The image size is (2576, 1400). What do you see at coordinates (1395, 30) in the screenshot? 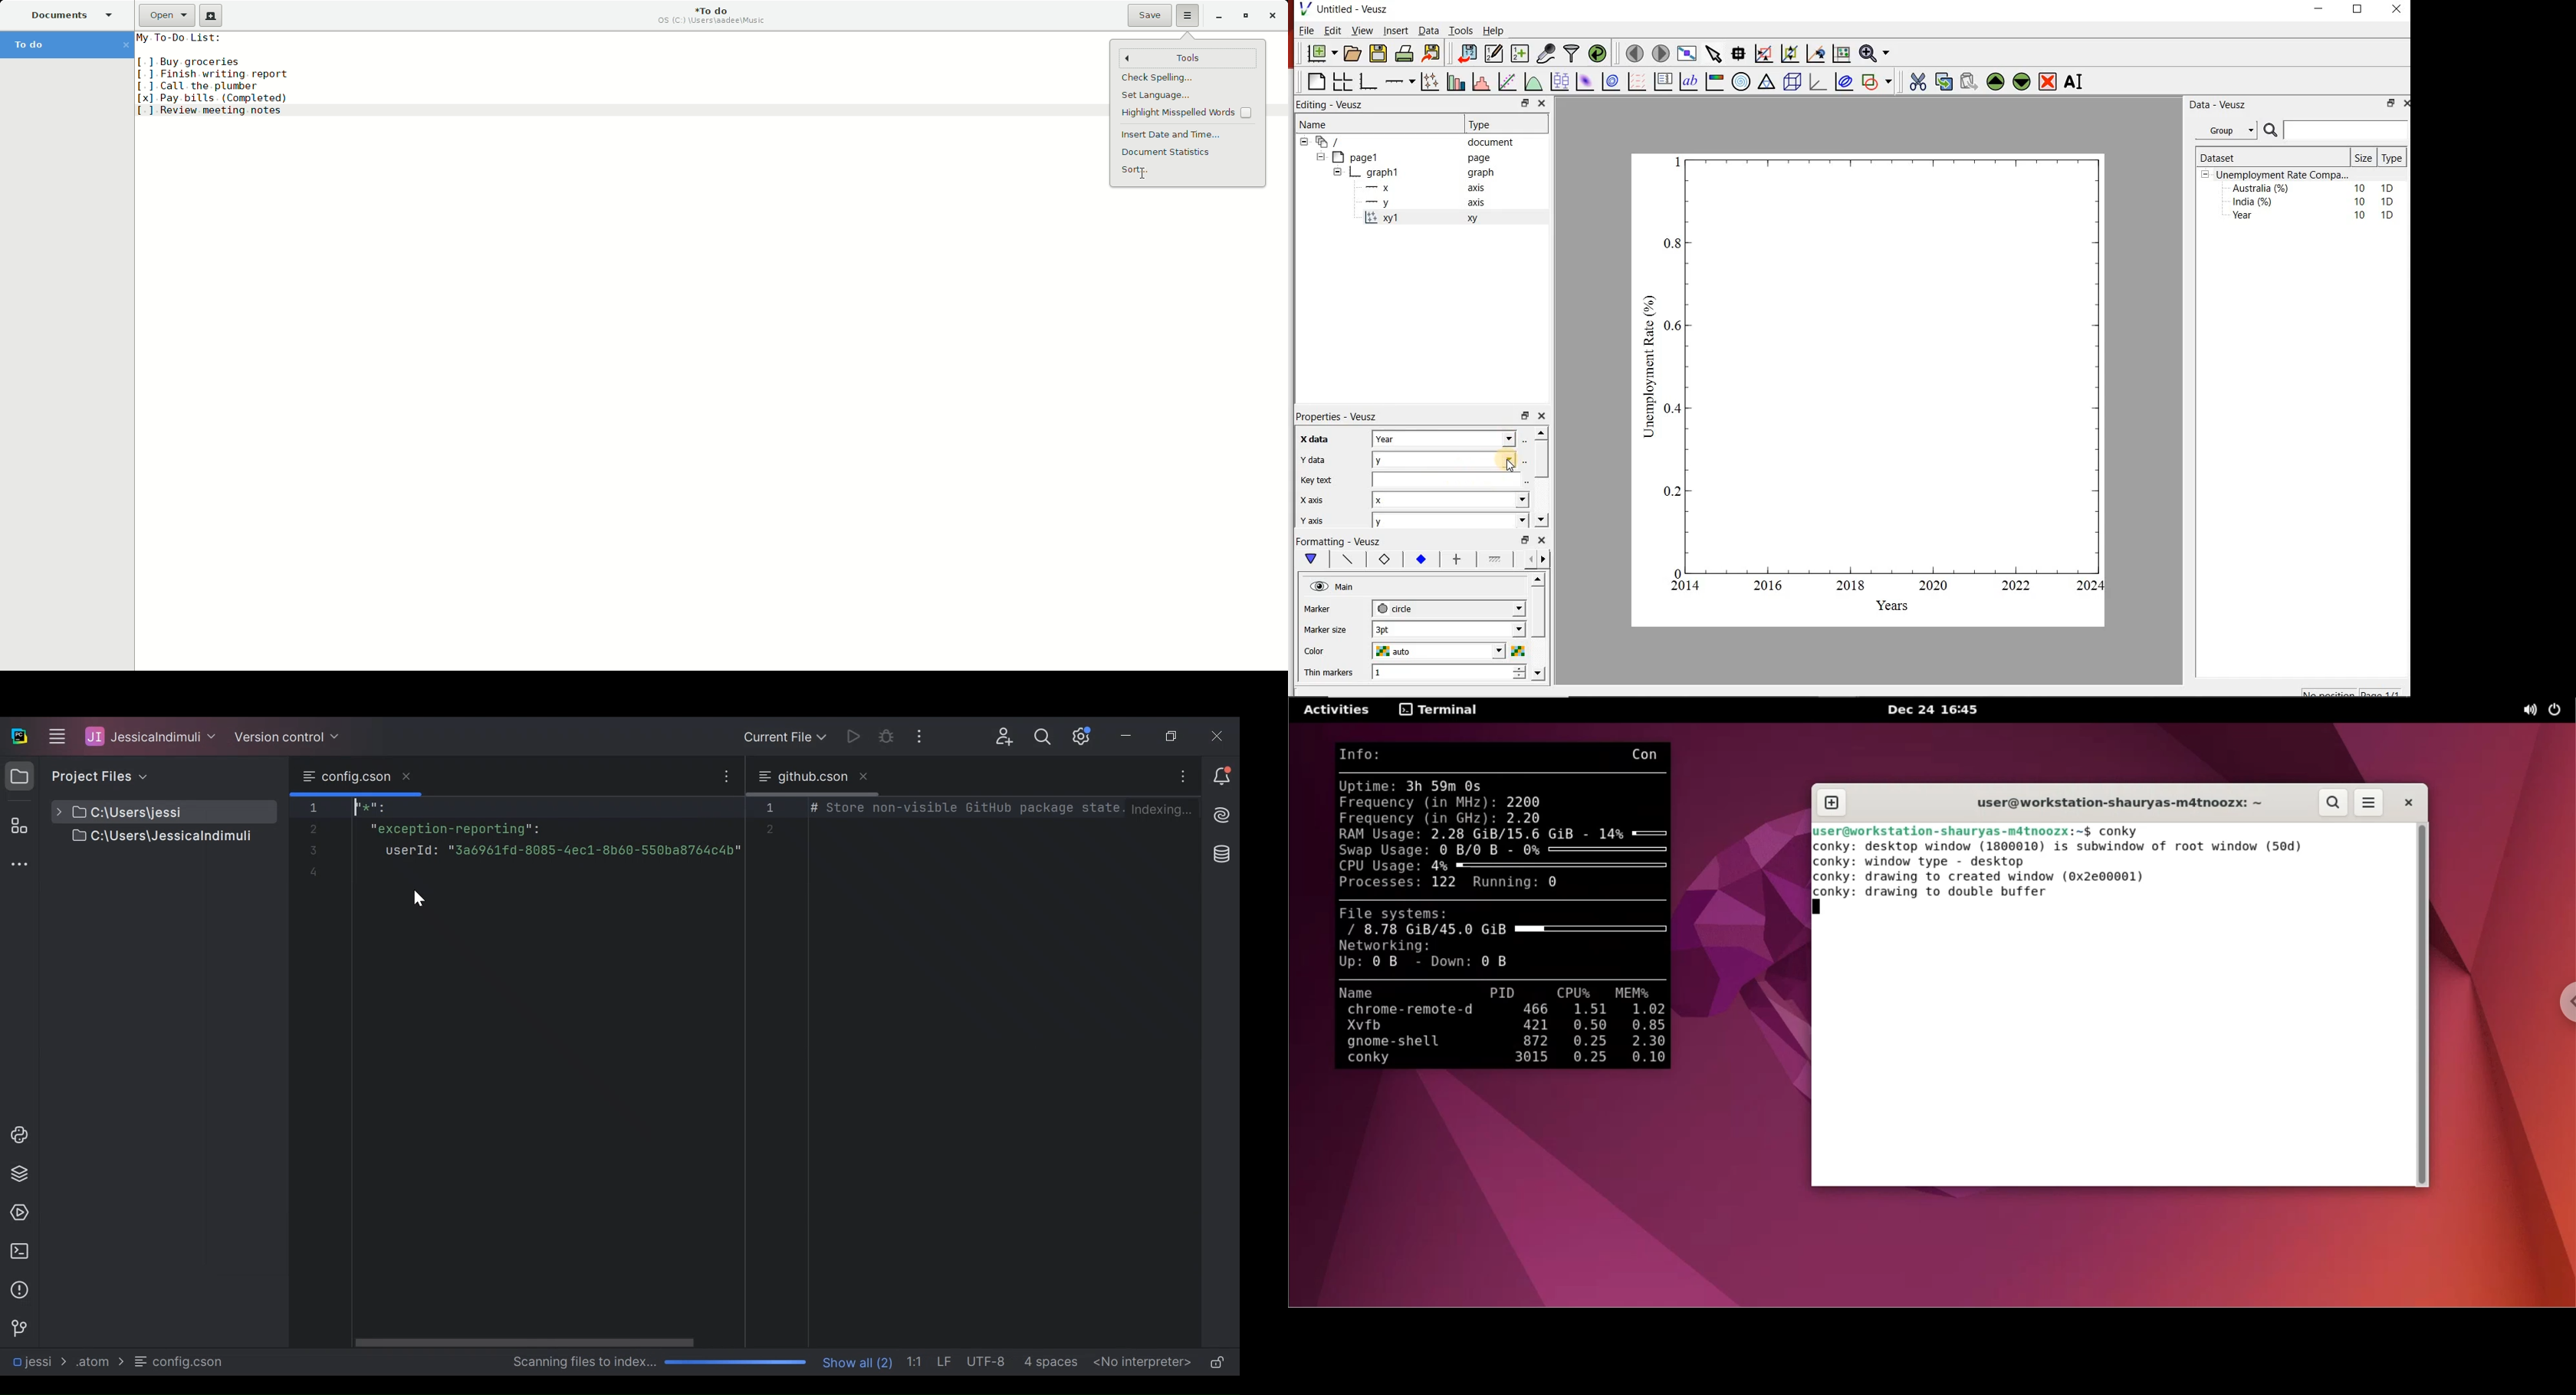
I see `Insert` at bounding box center [1395, 30].